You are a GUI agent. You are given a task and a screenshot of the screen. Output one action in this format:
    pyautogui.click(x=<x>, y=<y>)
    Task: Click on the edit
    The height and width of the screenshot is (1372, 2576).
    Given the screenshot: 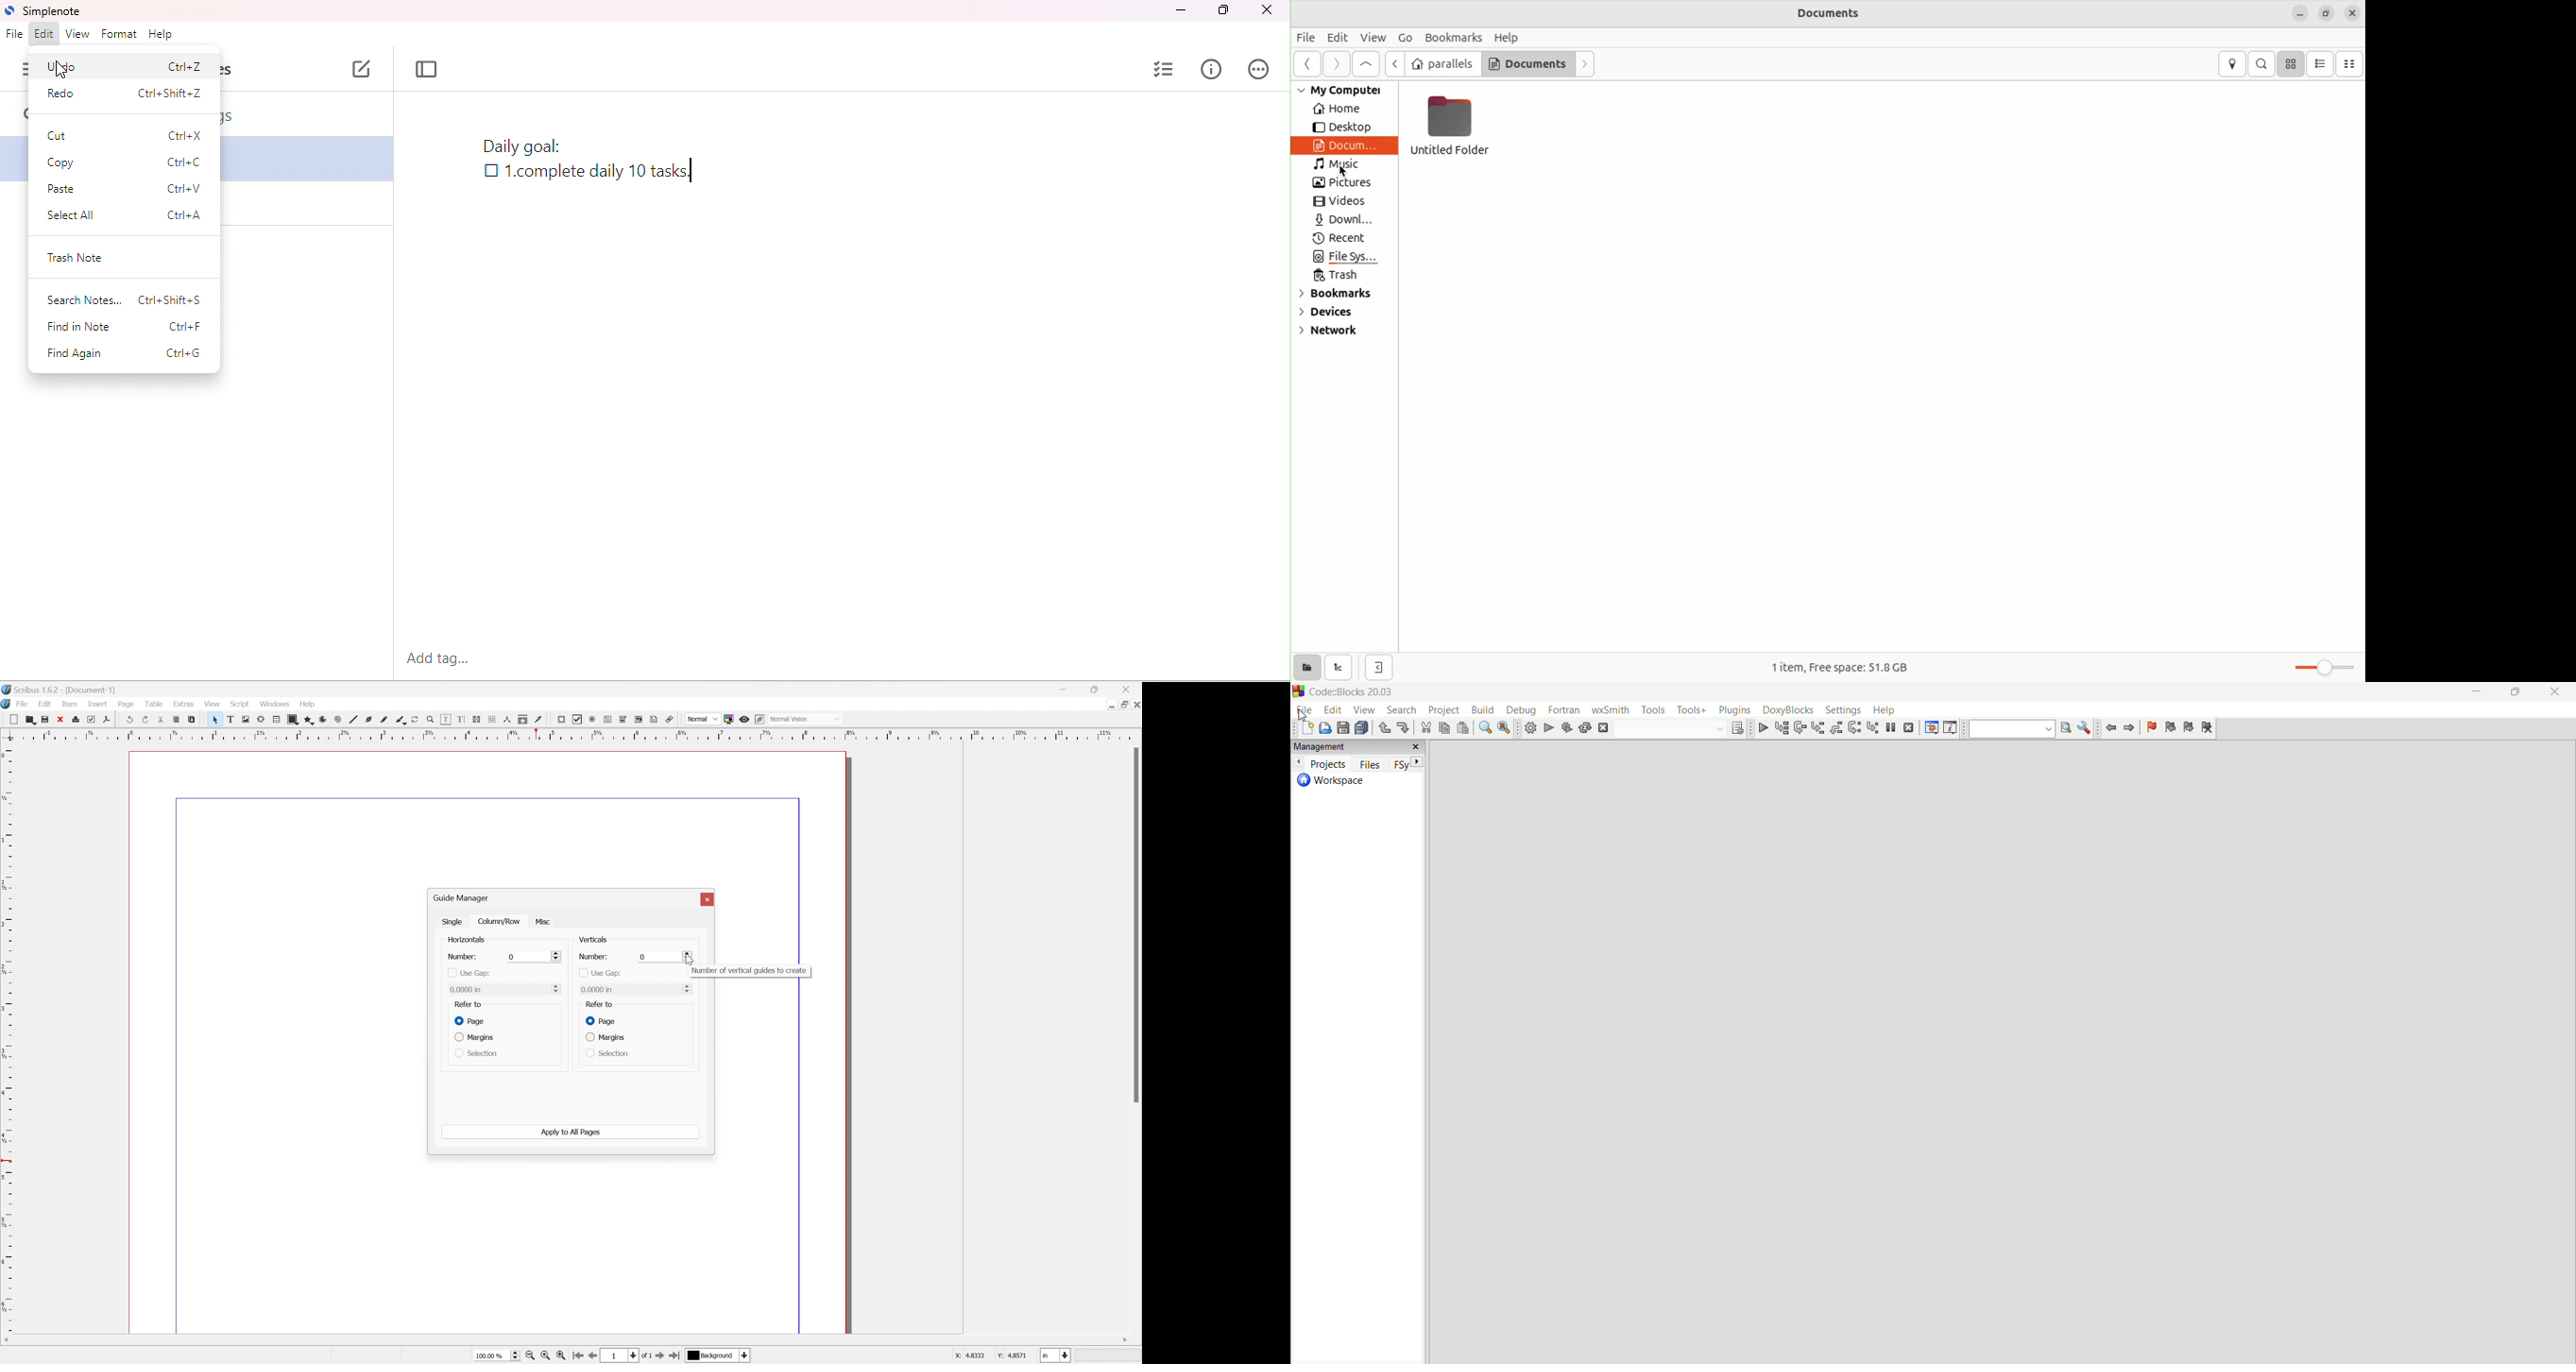 What is the action you would take?
    pyautogui.click(x=1335, y=710)
    